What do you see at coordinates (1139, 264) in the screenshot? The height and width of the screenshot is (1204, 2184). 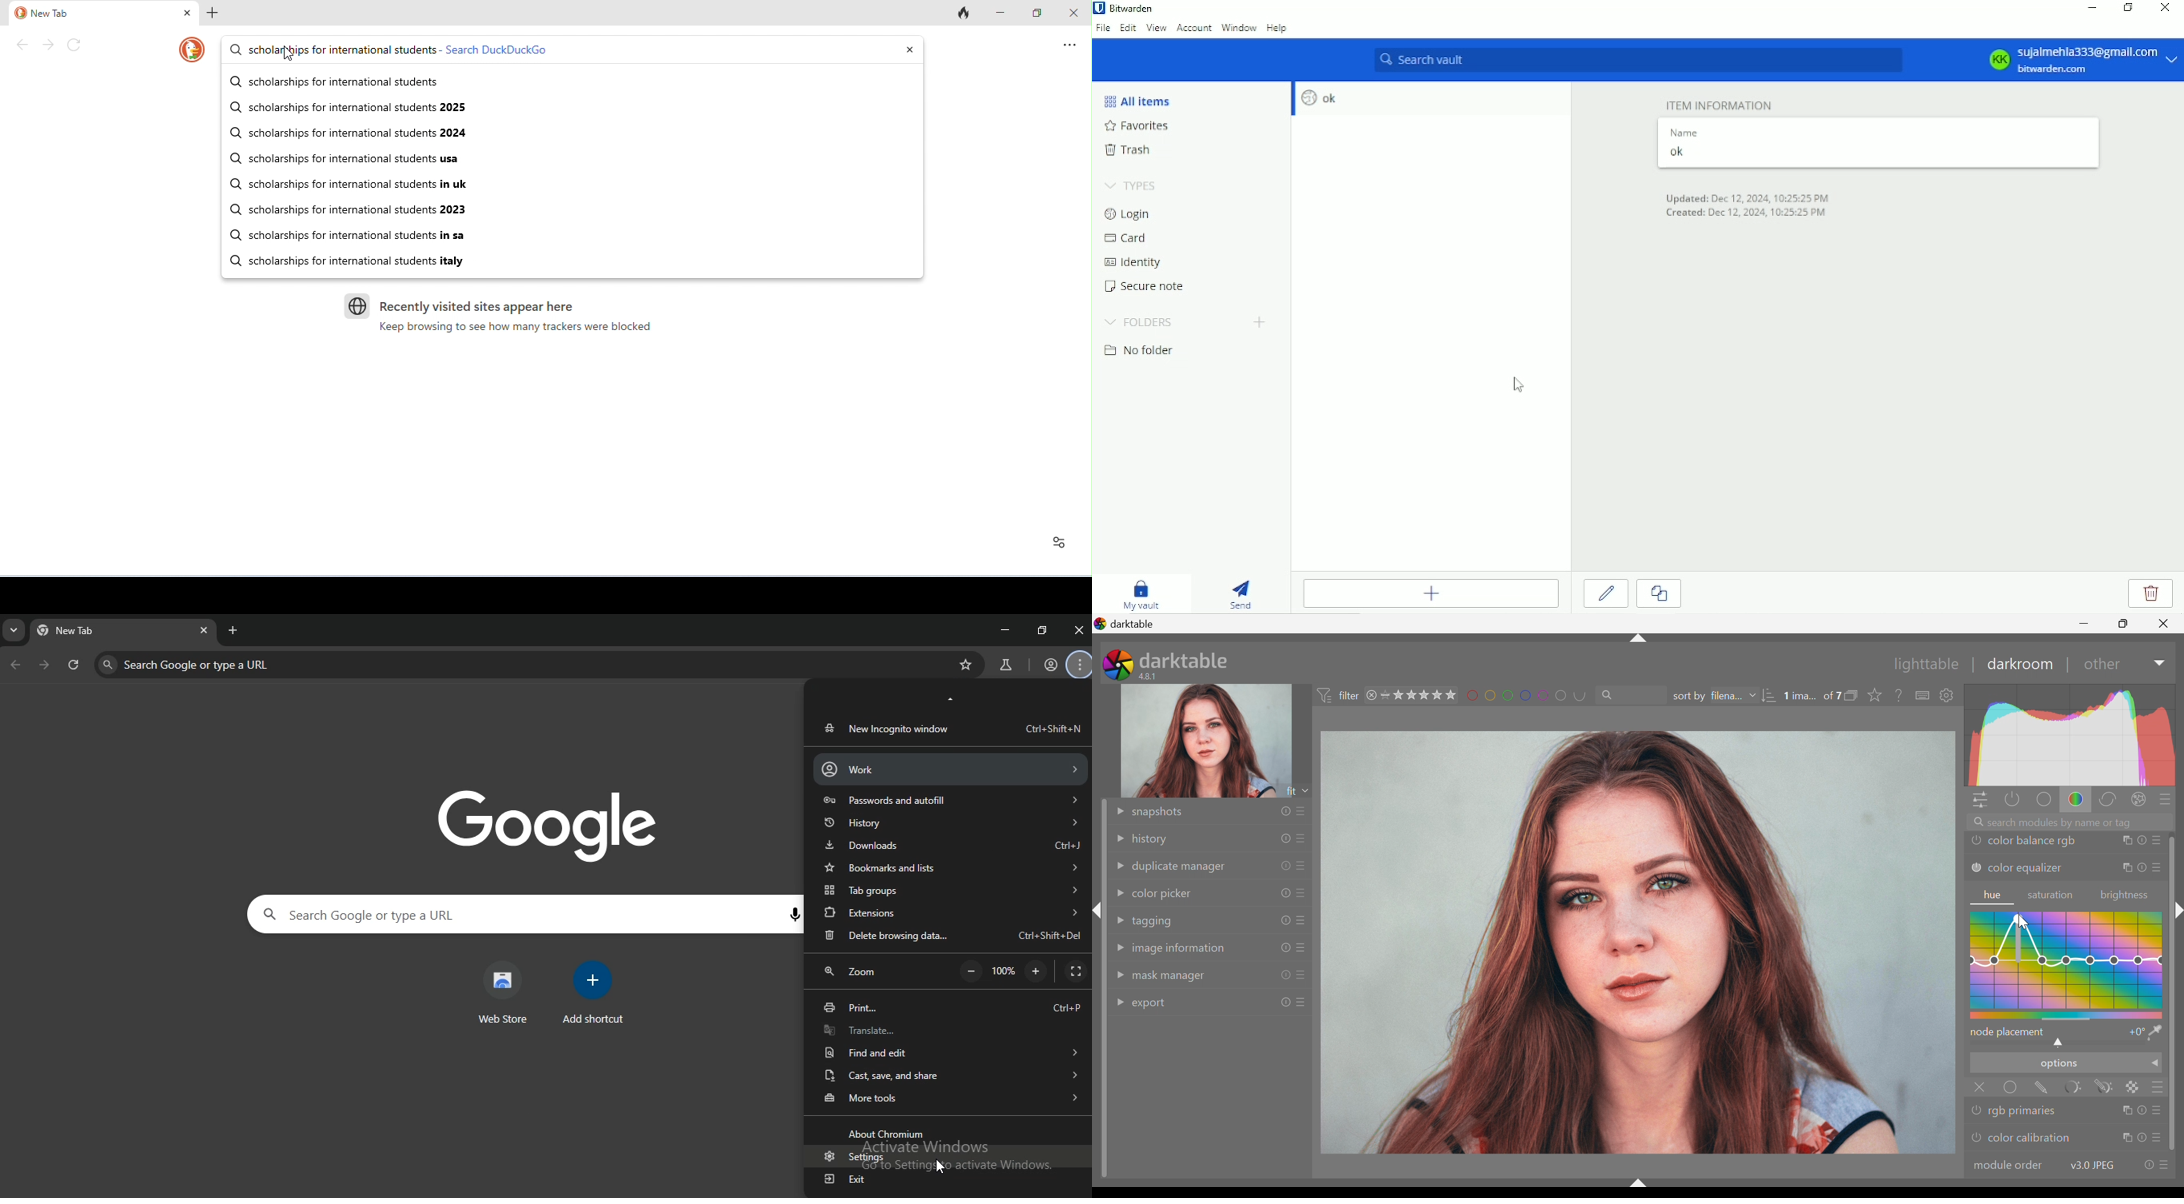 I see `Identity` at bounding box center [1139, 264].